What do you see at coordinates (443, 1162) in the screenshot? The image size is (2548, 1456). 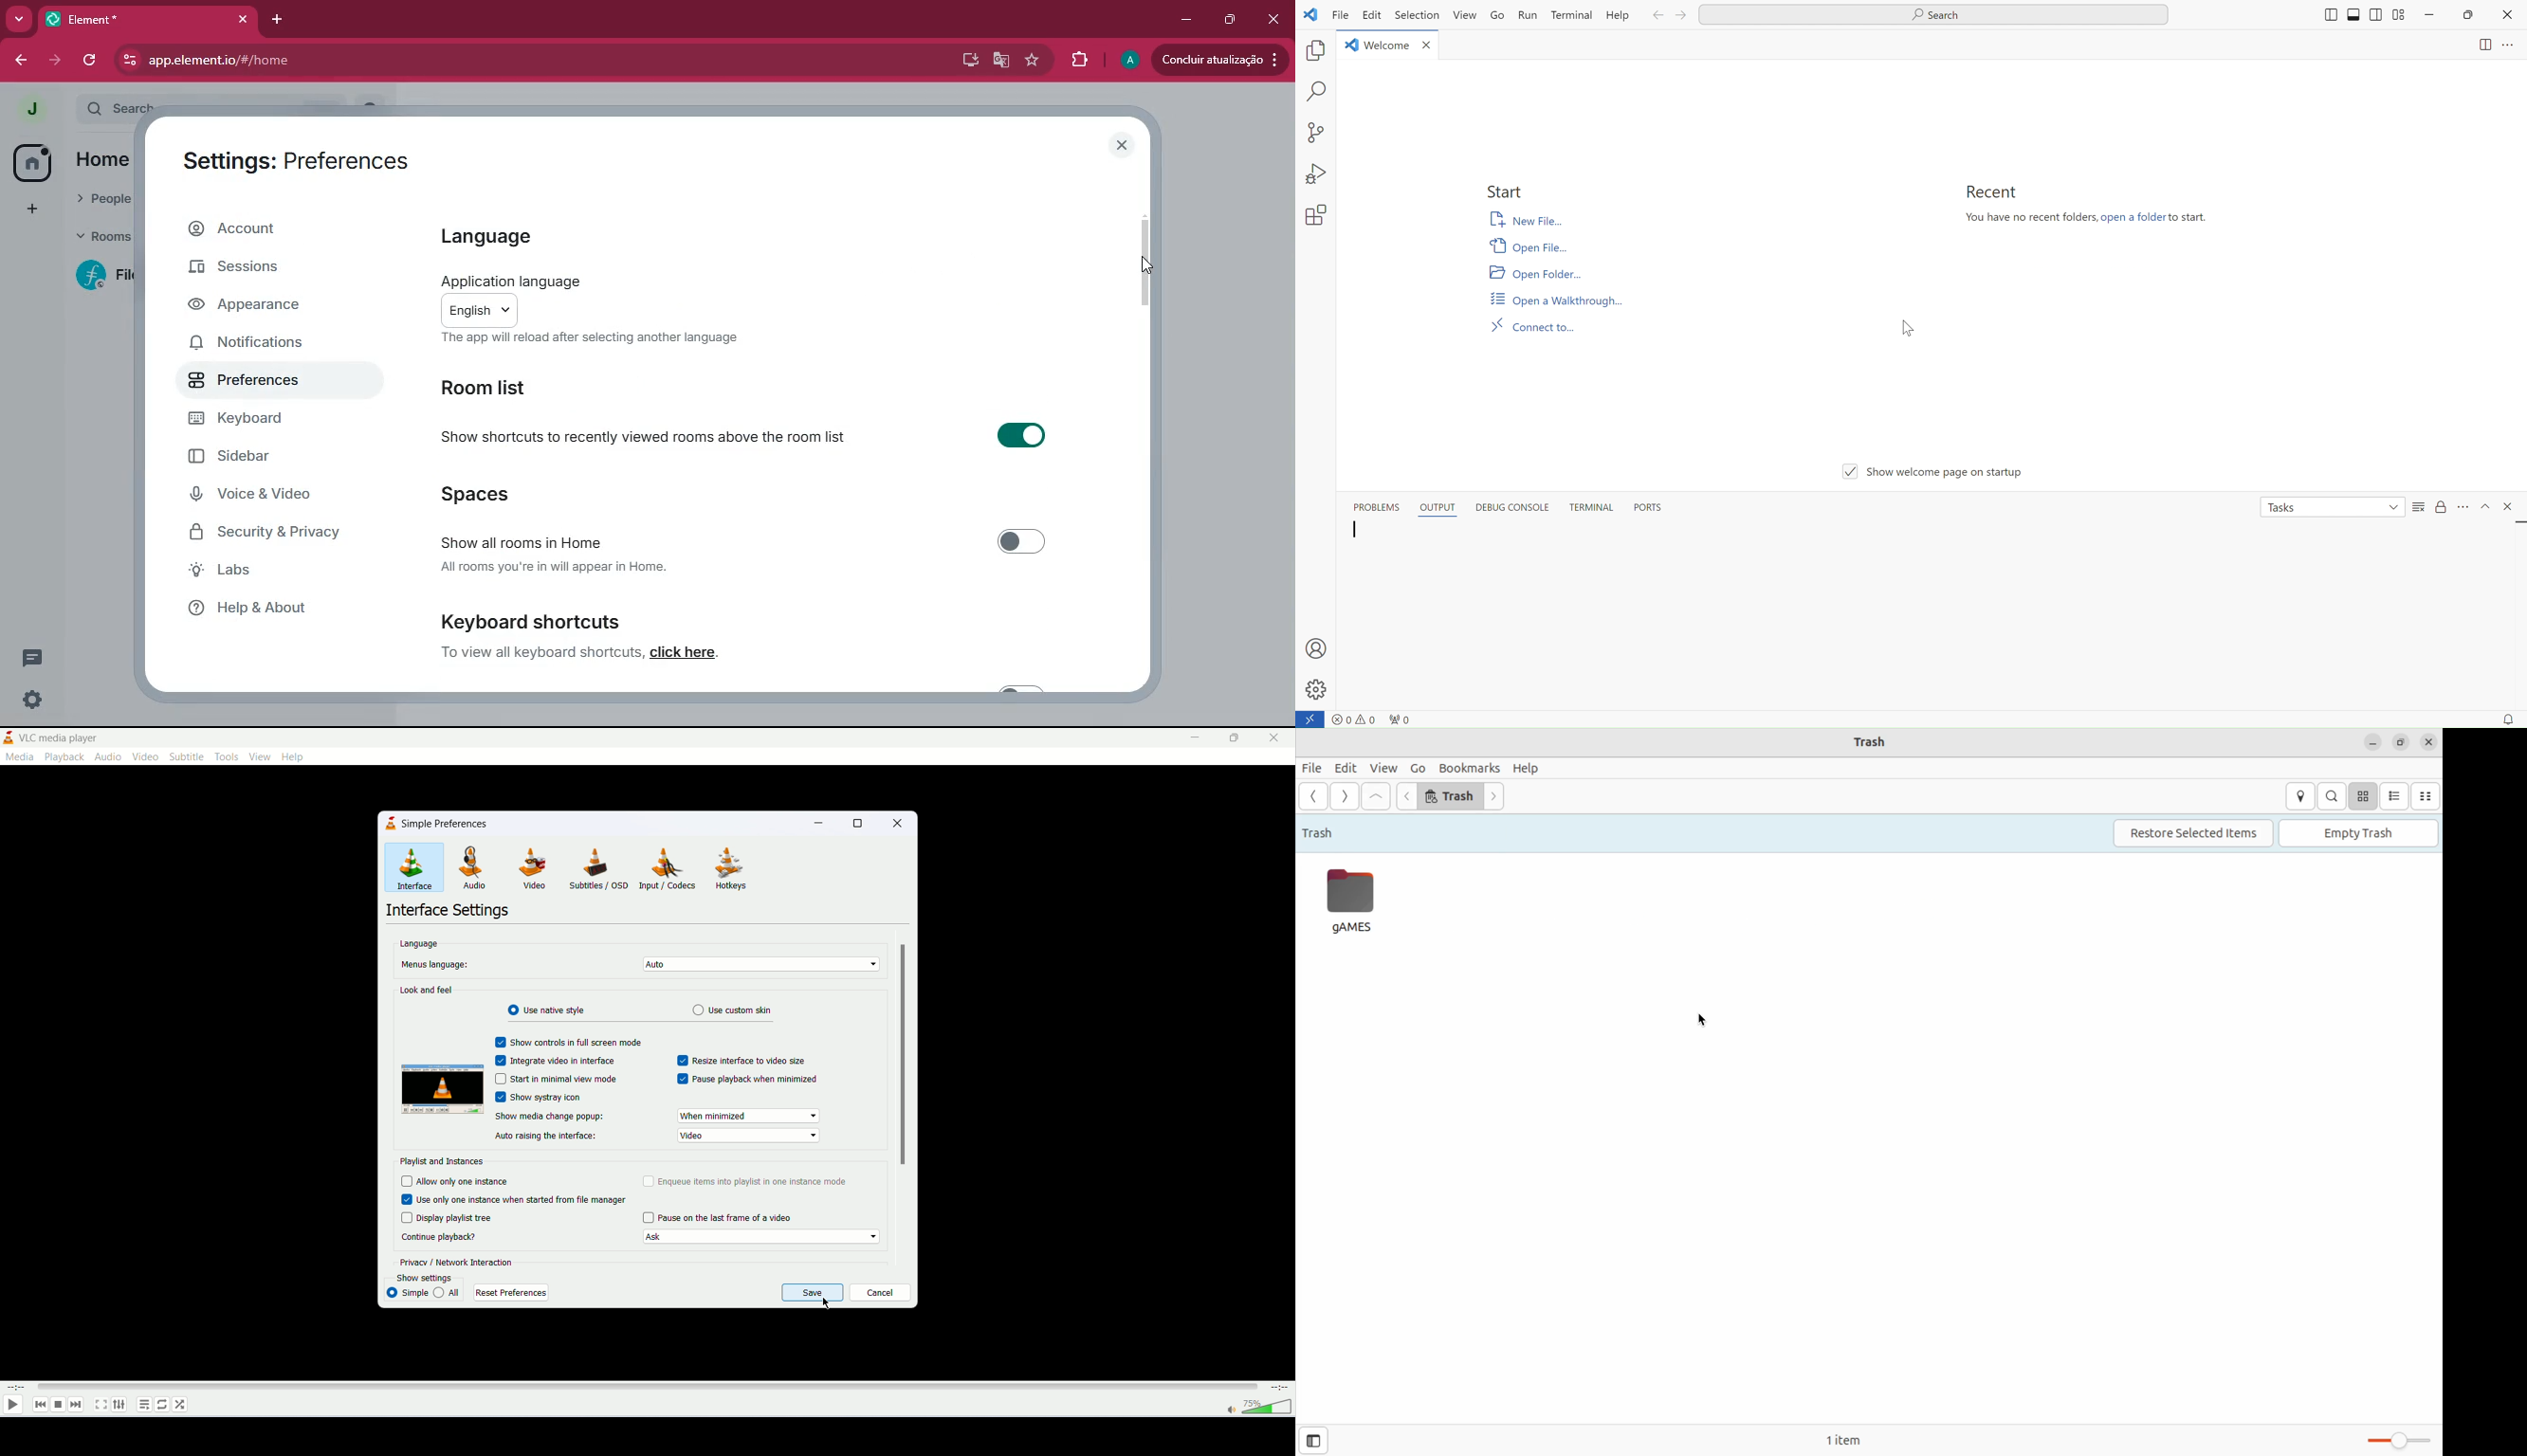 I see `playlist and instances` at bounding box center [443, 1162].